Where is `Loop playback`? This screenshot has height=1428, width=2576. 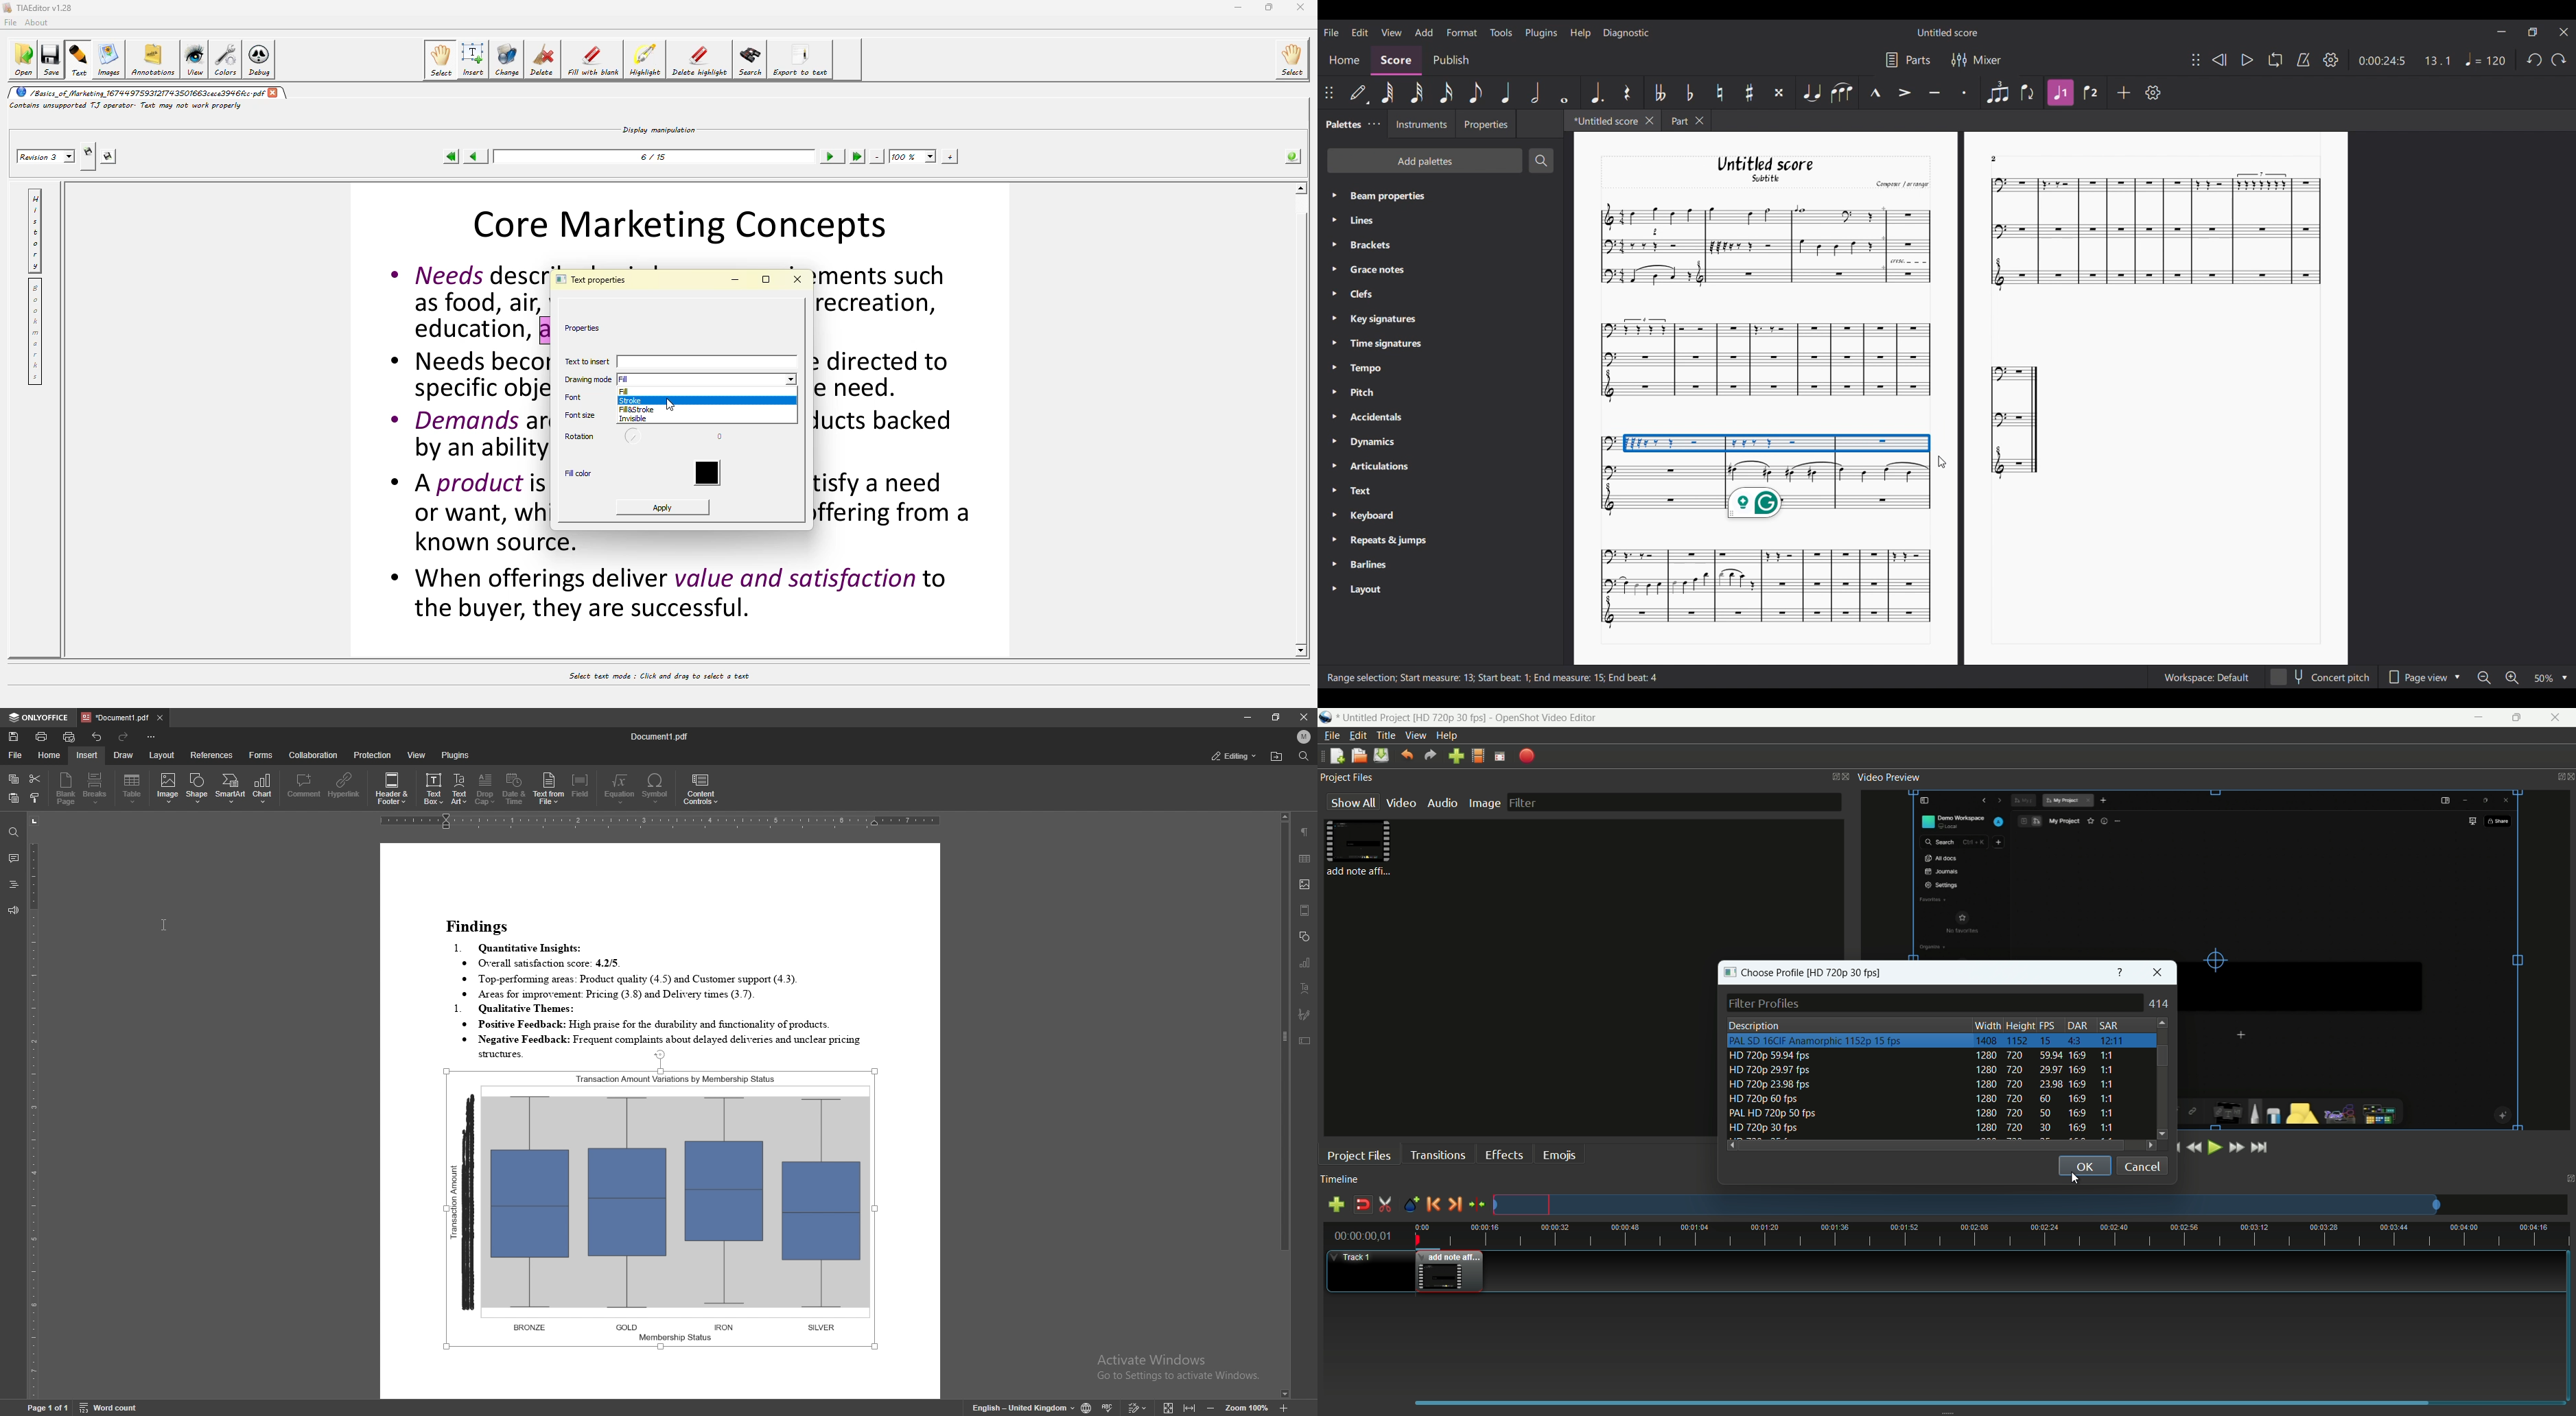 Loop playback is located at coordinates (2275, 59).